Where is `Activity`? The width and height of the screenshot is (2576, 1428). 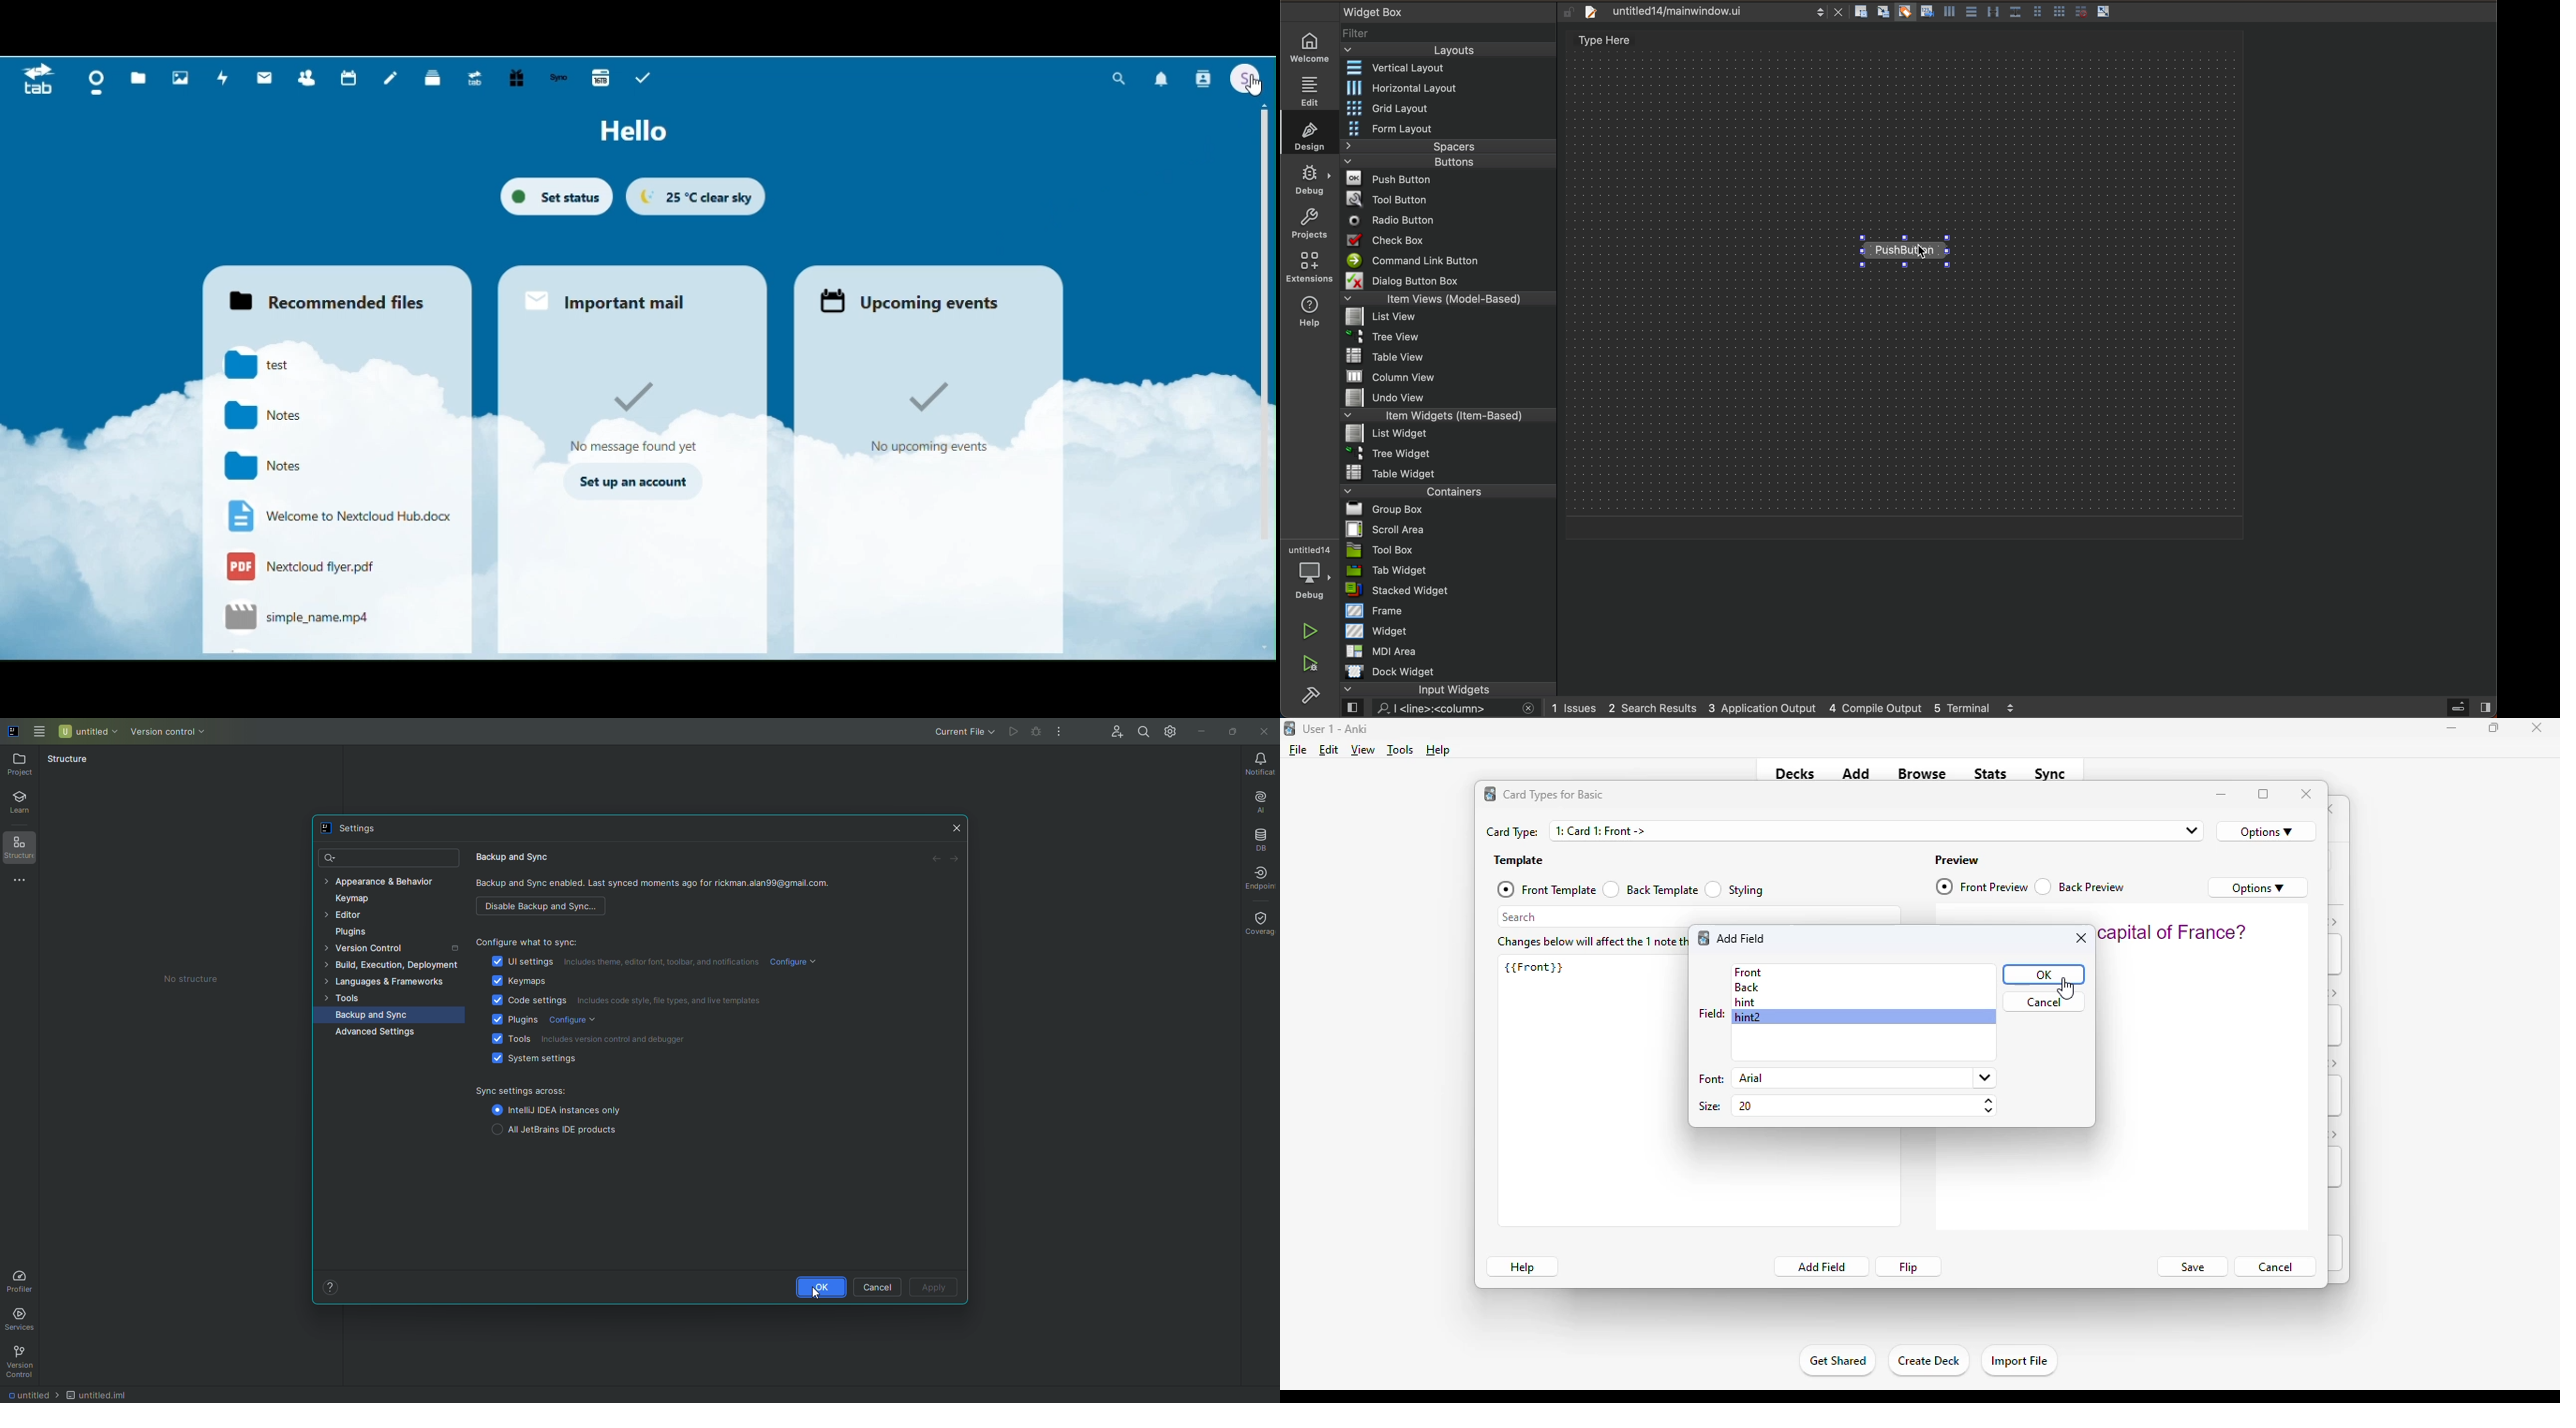 Activity is located at coordinates (222, 80).